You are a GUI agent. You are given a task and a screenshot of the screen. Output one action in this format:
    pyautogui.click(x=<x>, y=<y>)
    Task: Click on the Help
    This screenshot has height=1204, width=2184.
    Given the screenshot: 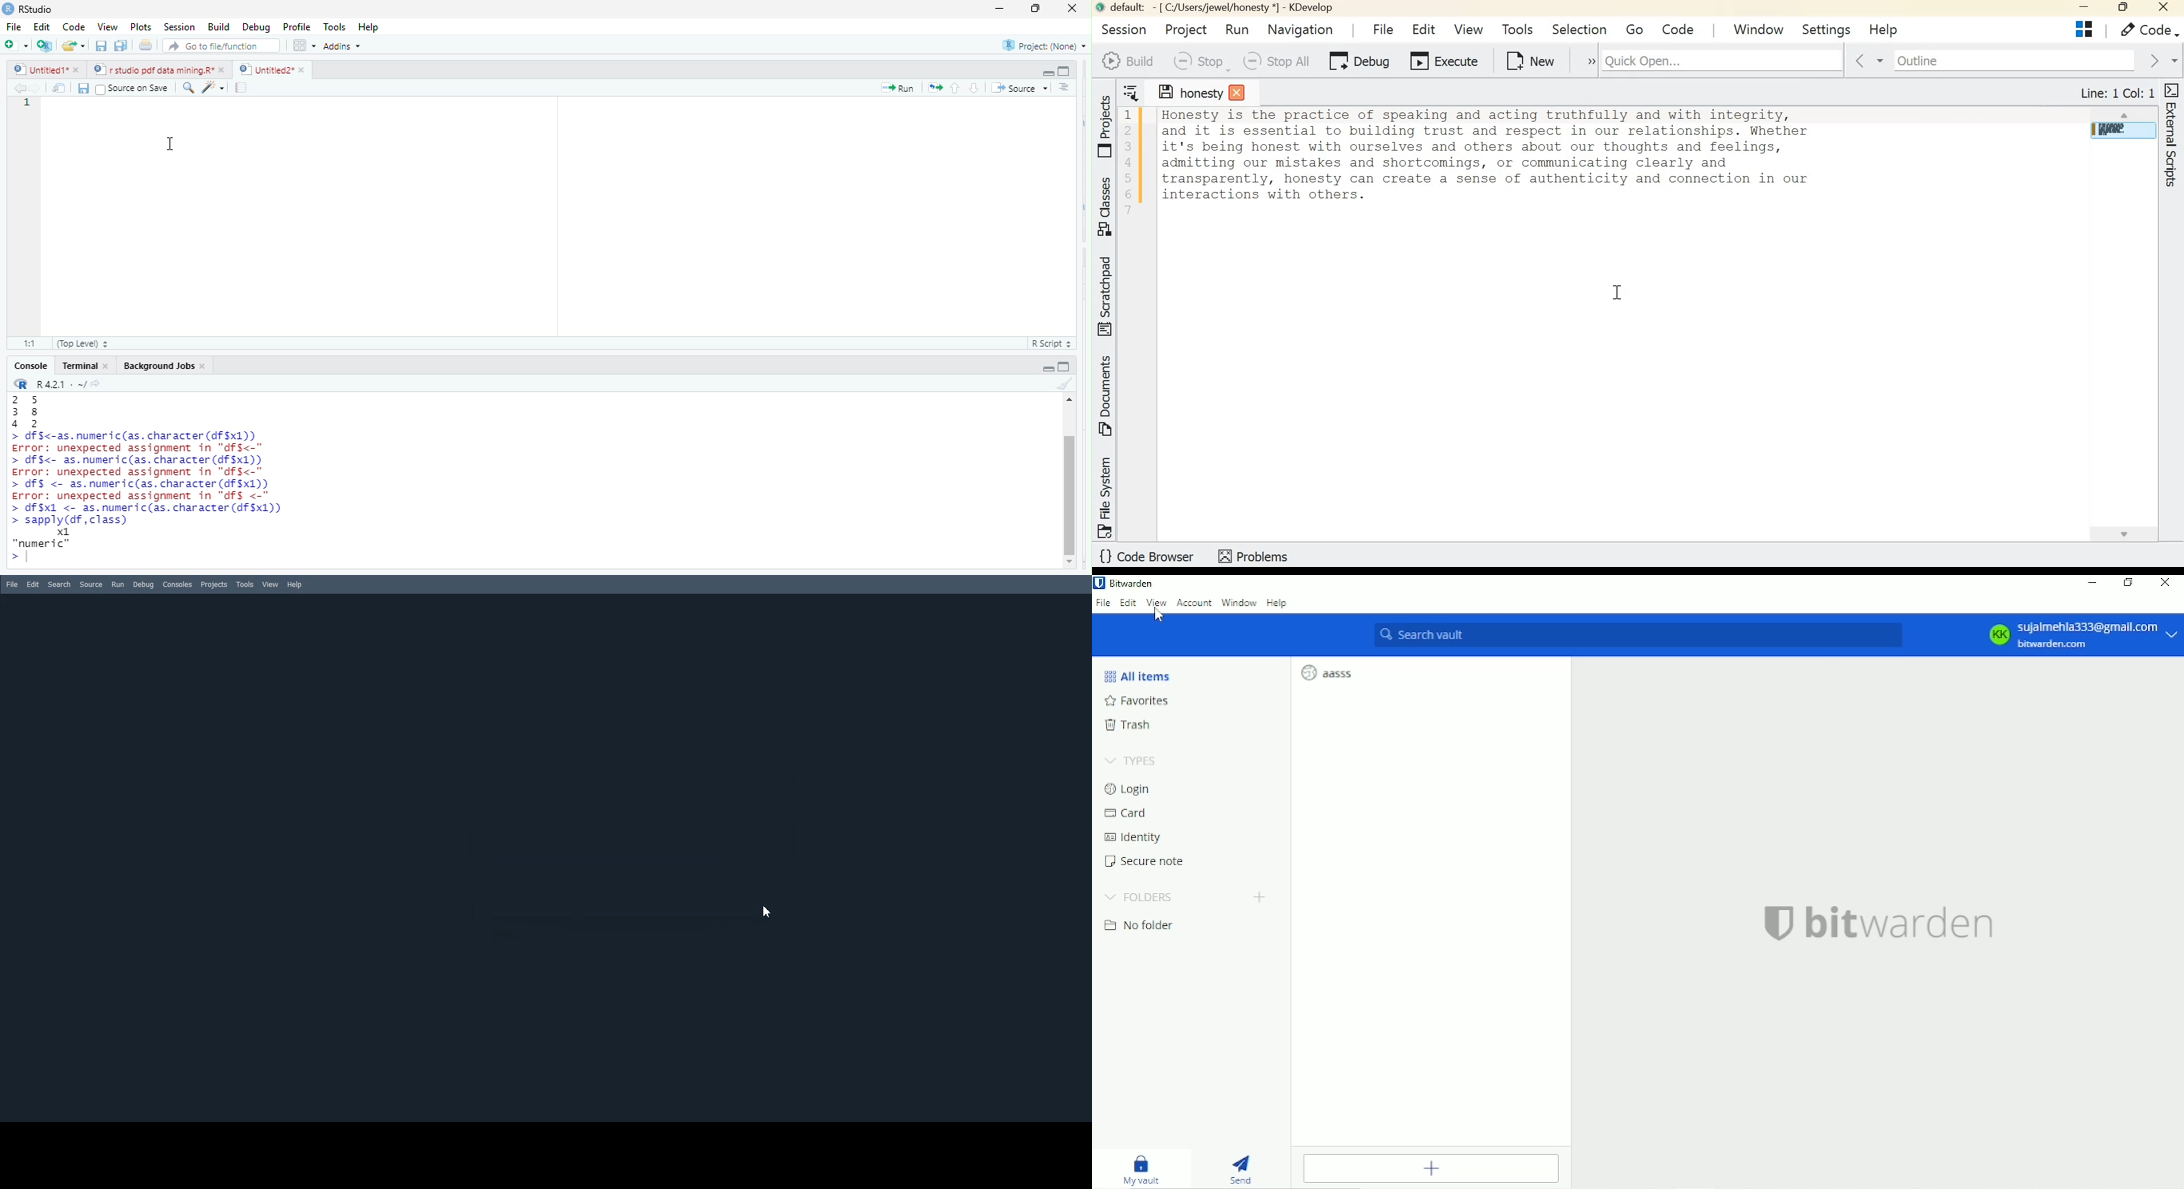 What is the action you would take?
    pyautogui.click(x=1279, y=604)
    